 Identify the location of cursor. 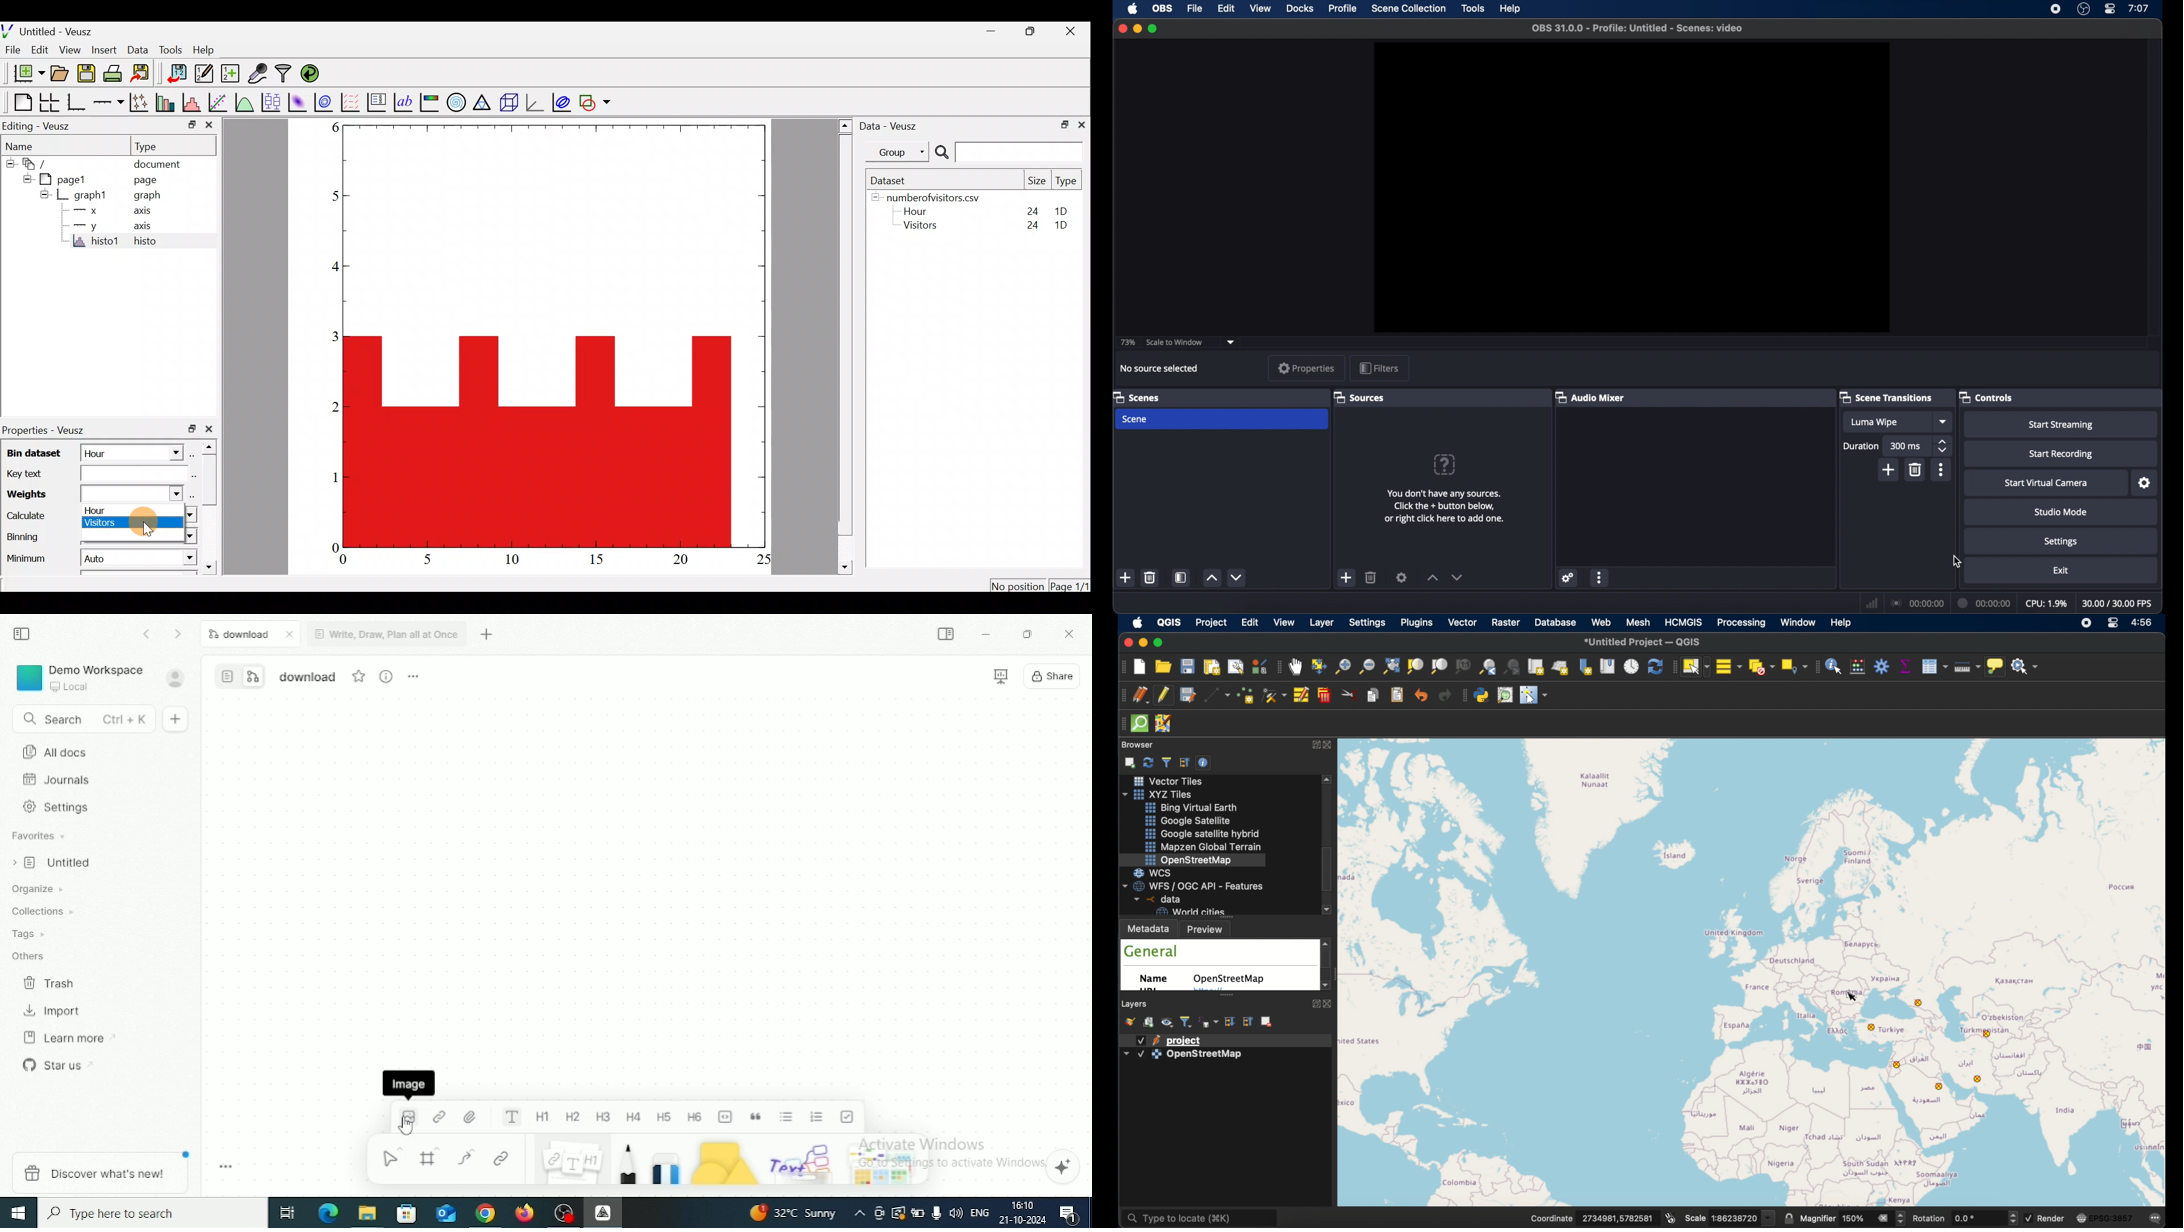
(1857, 996).